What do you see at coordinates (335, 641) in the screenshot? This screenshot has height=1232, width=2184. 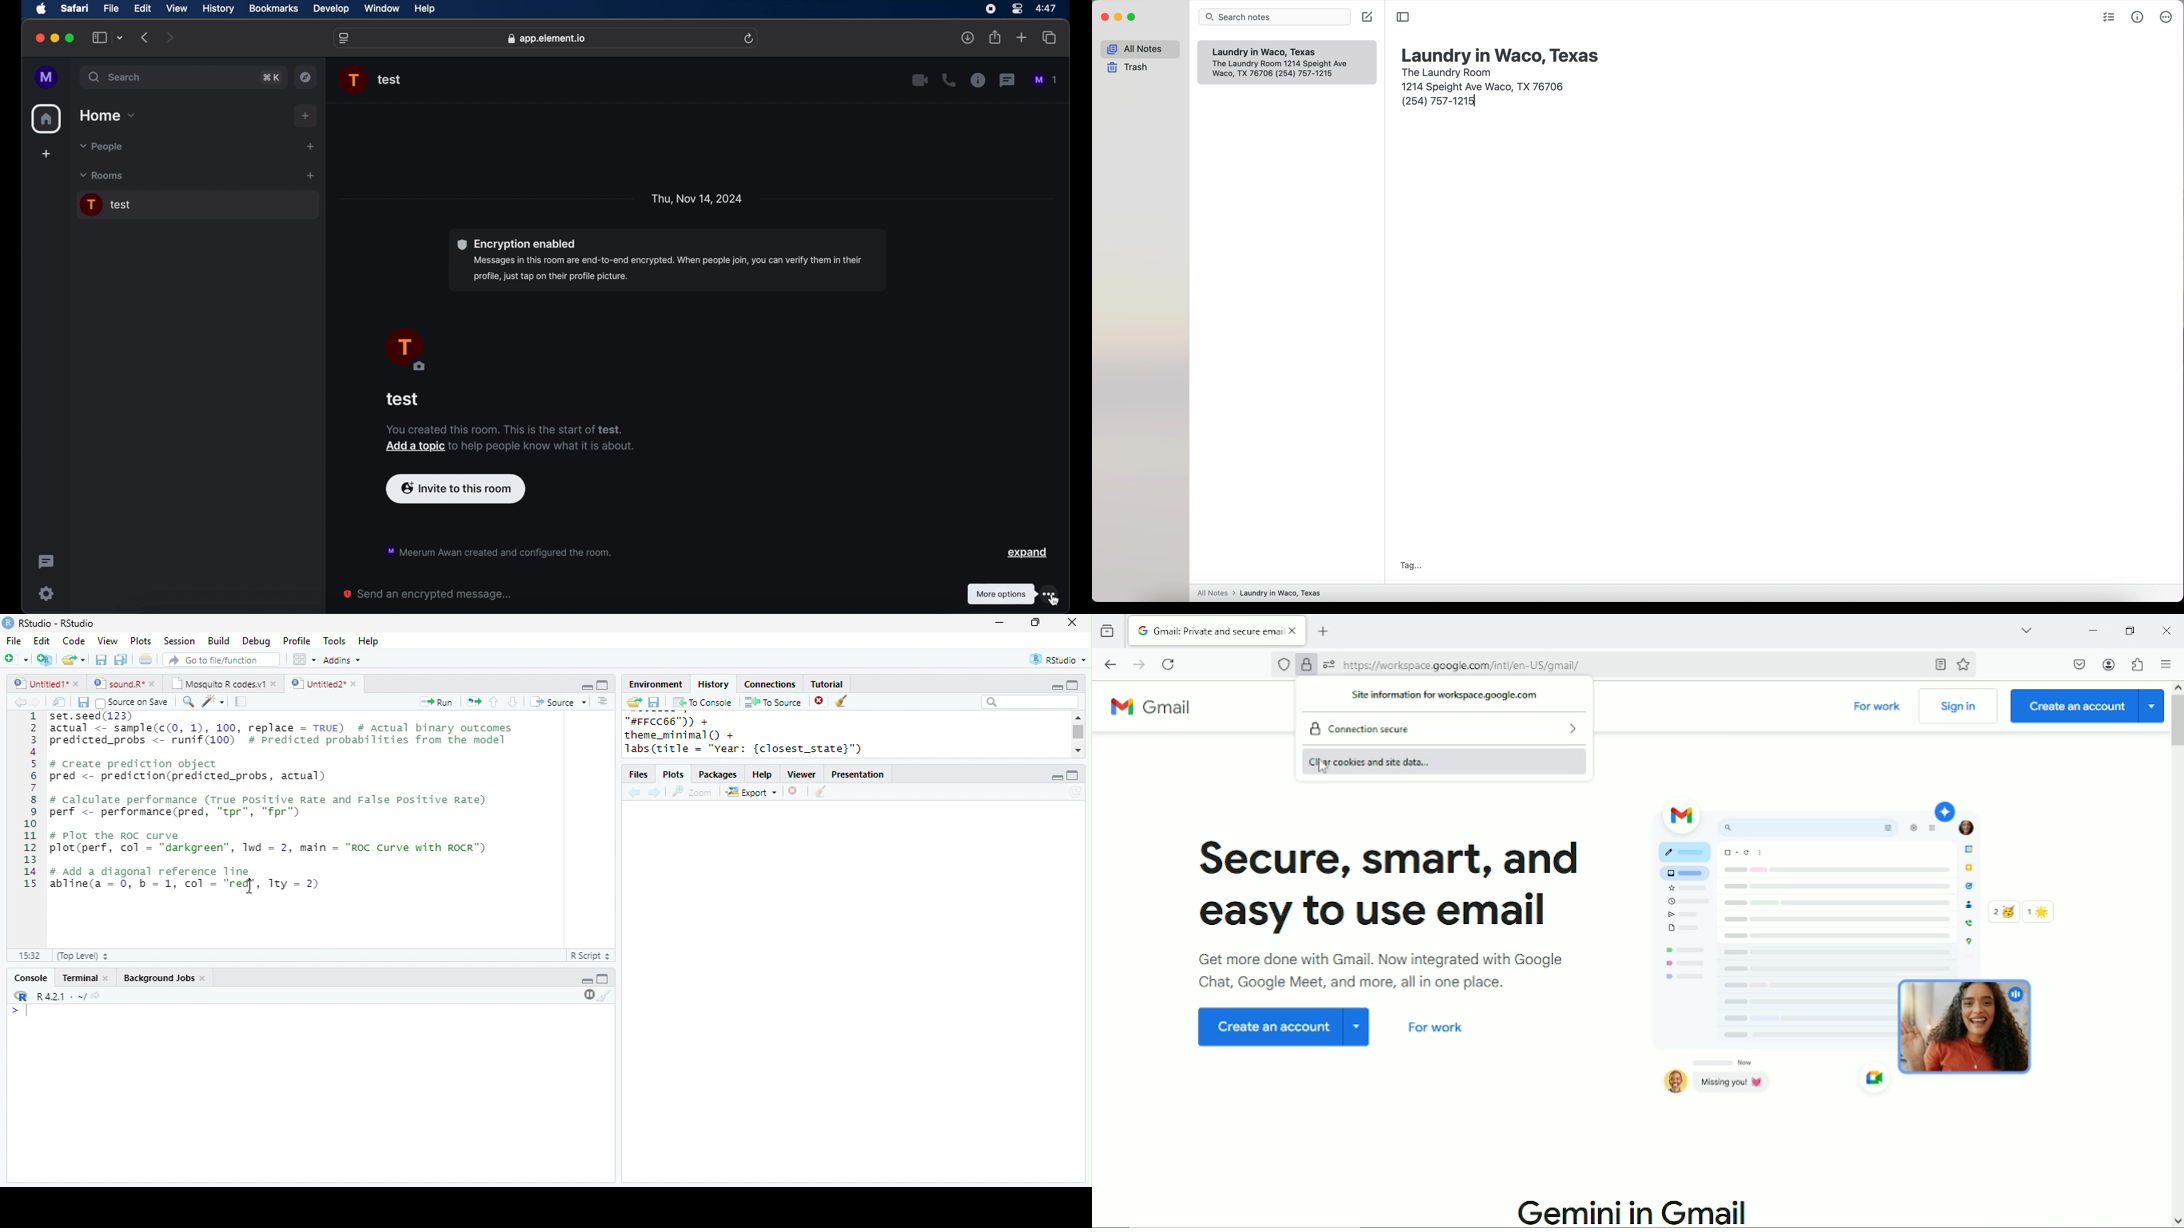 I see `Tools` at bounding box center [335, 641].